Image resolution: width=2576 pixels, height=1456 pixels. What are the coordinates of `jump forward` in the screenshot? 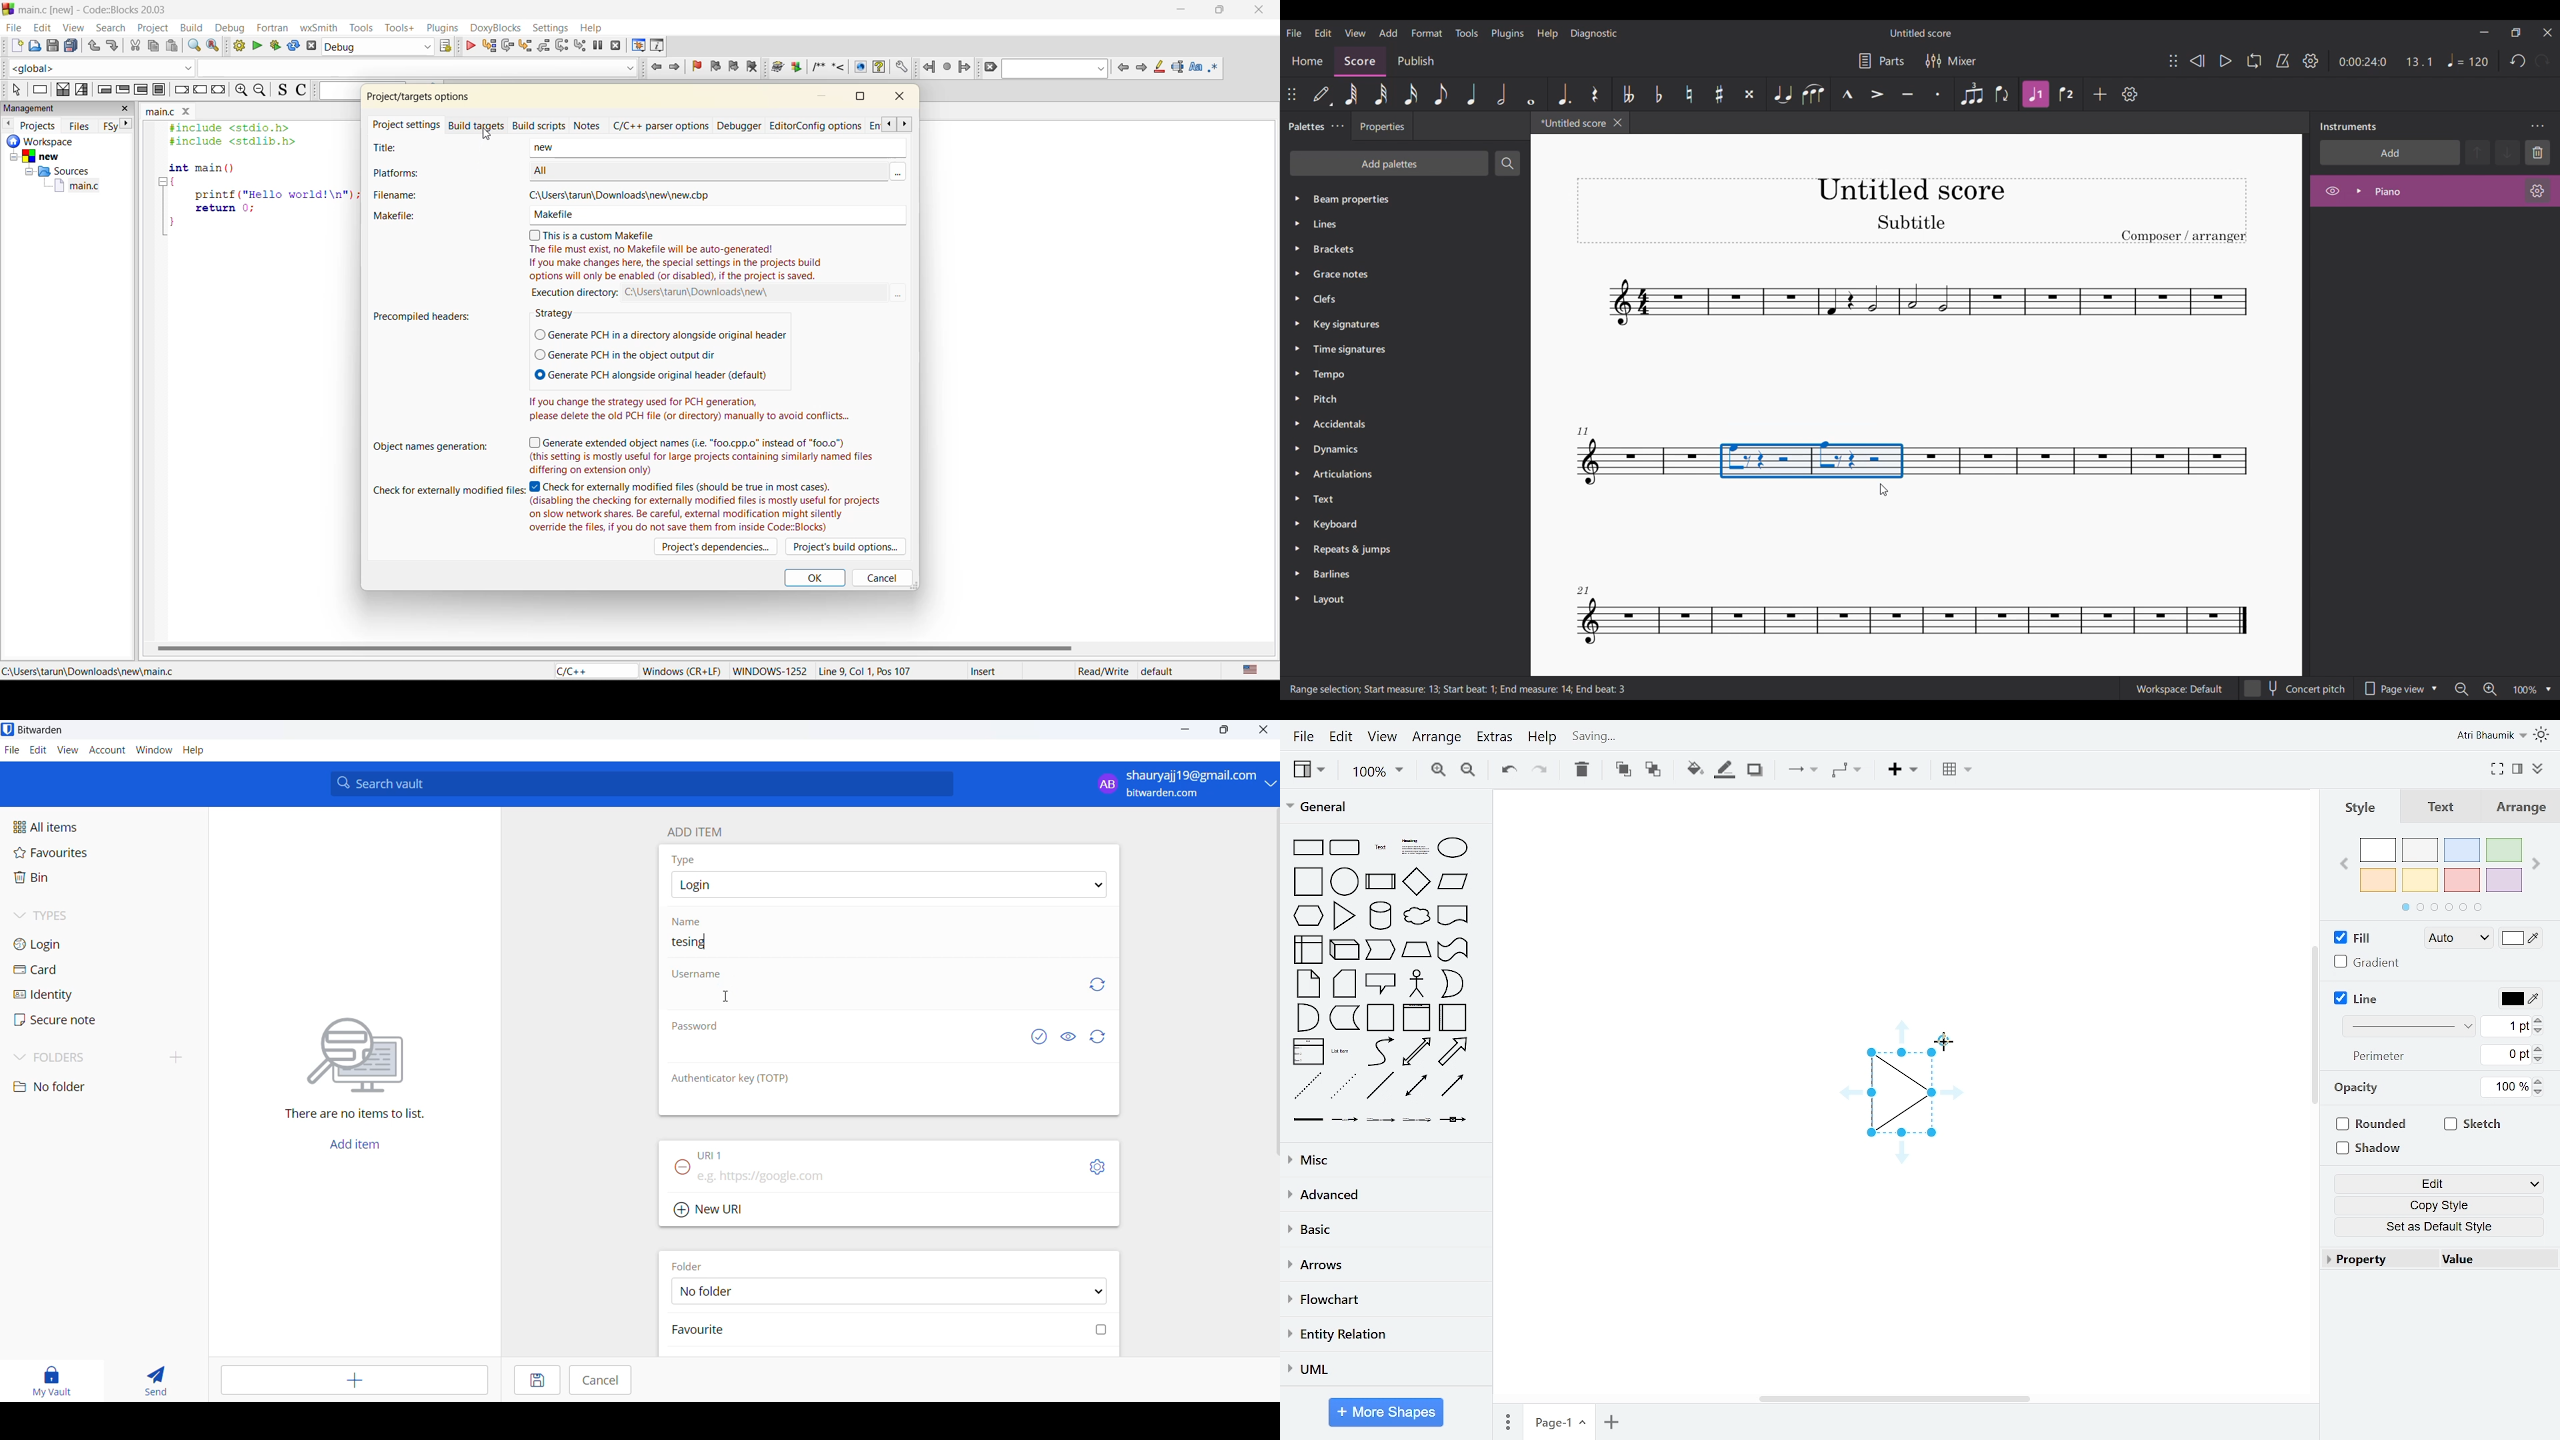 It's located at (677, 67).